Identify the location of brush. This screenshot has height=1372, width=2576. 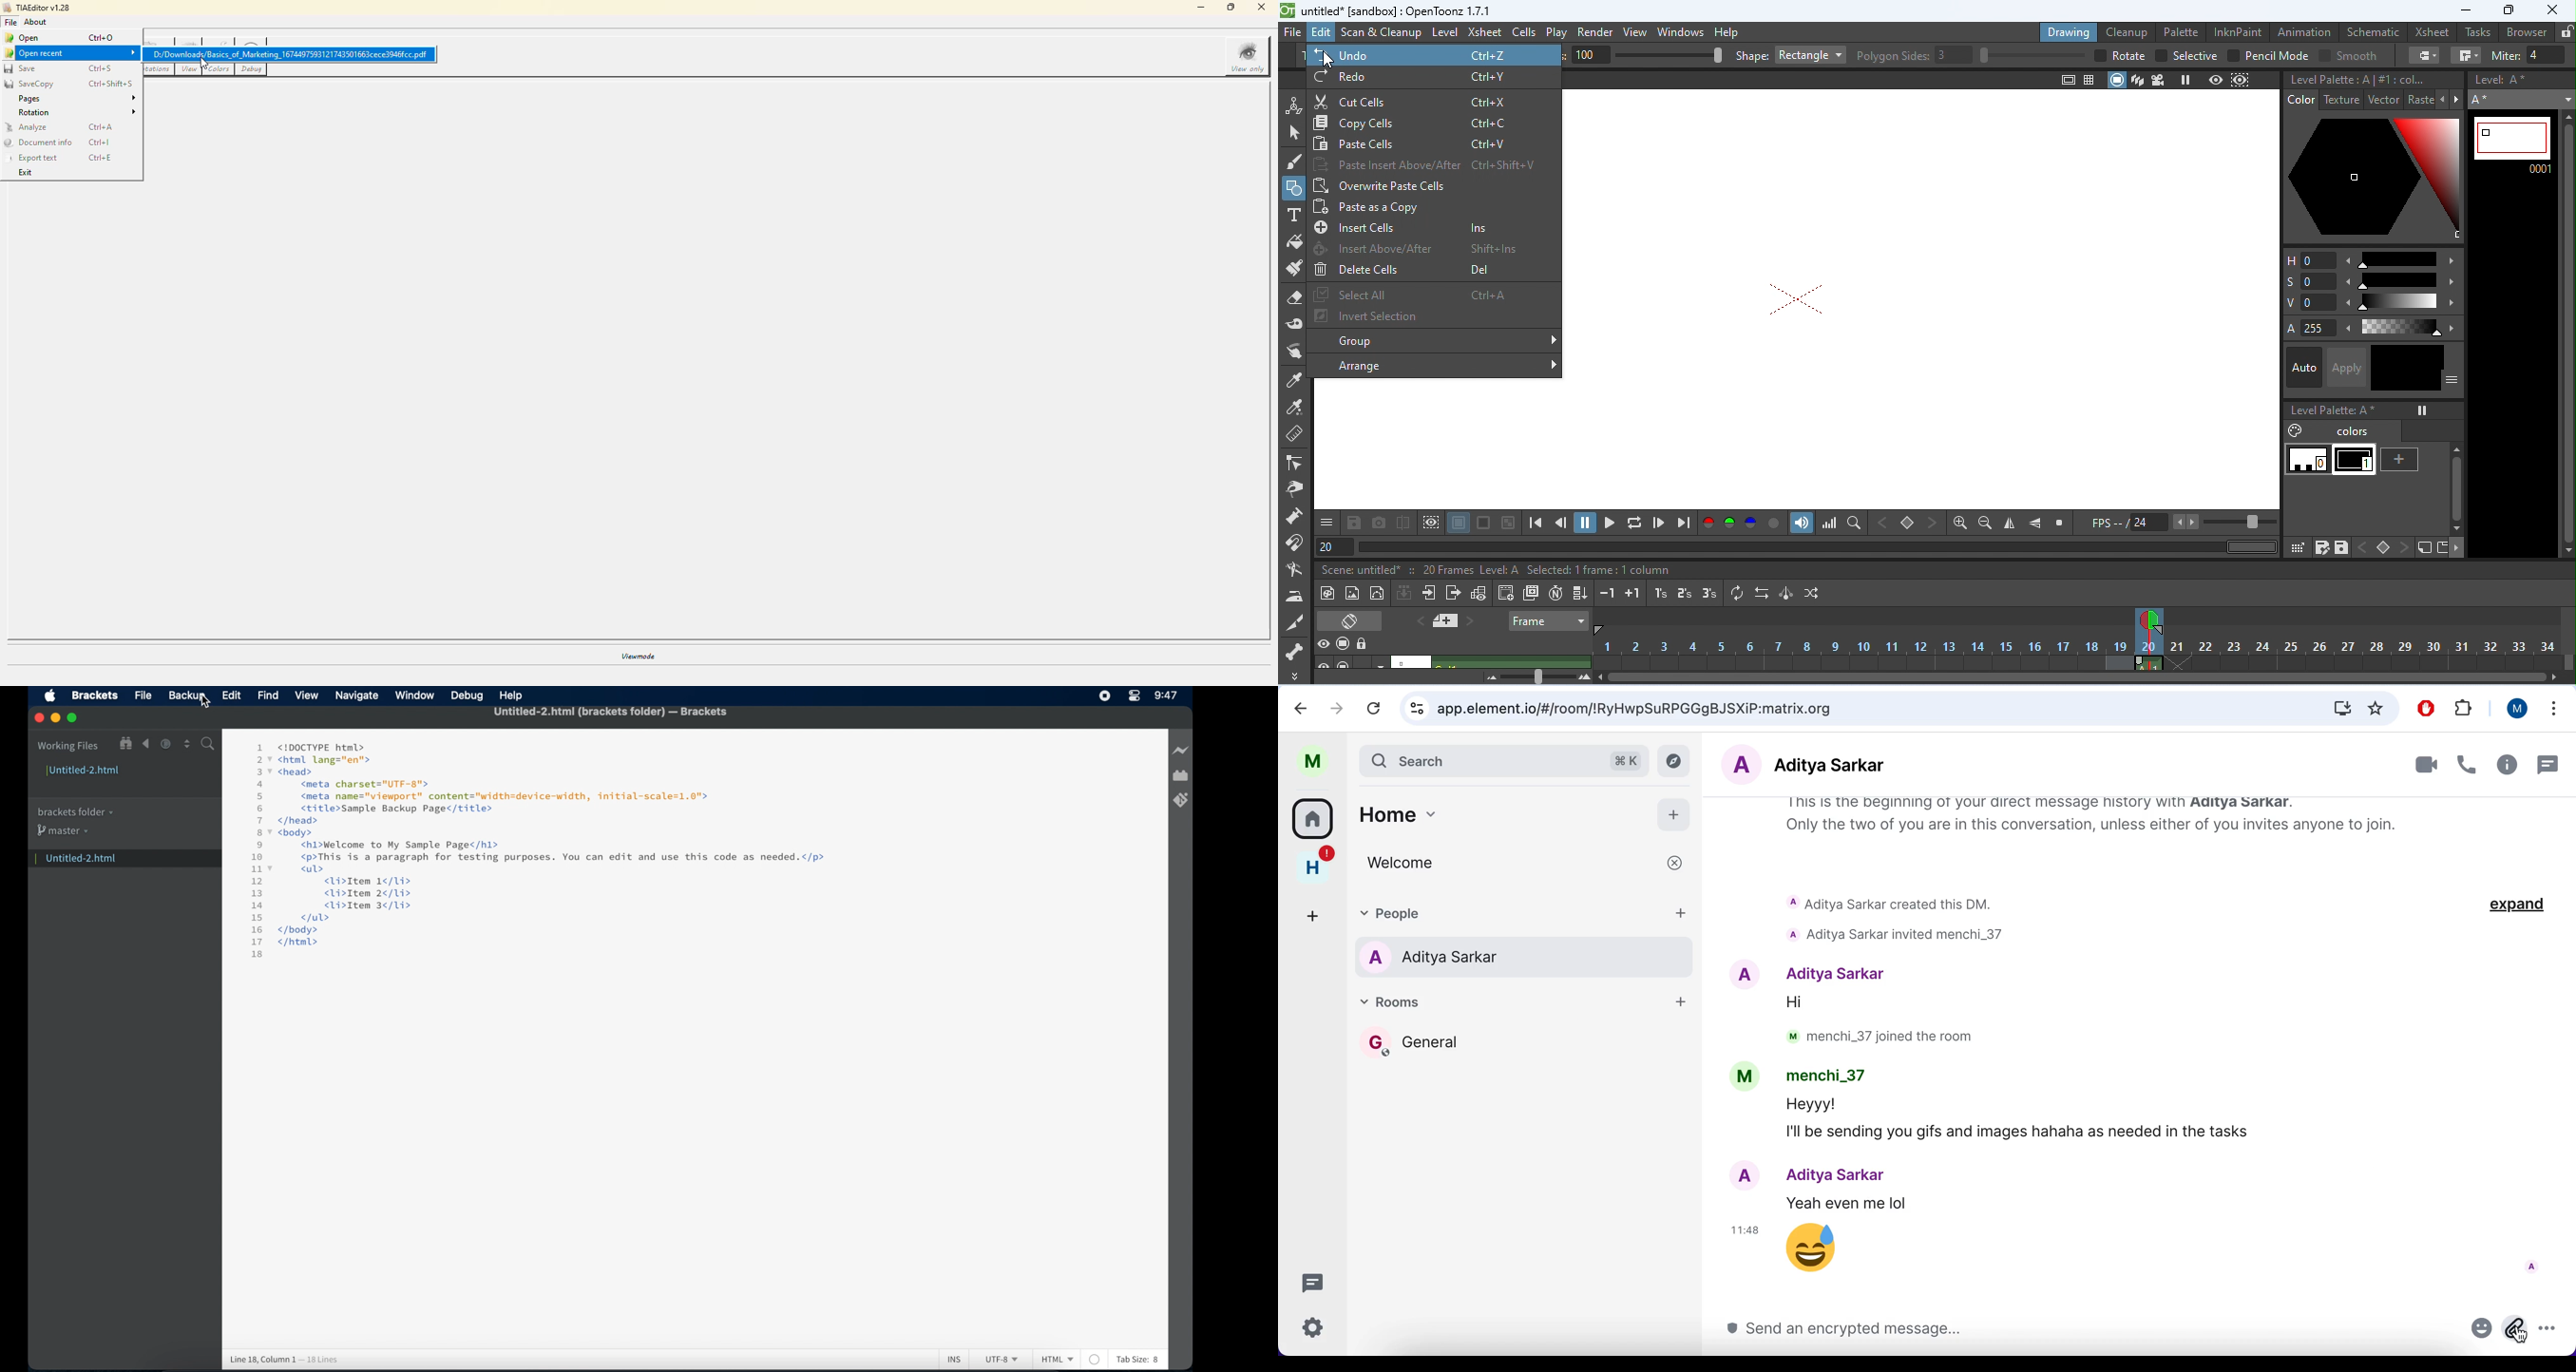
(1294, 161).